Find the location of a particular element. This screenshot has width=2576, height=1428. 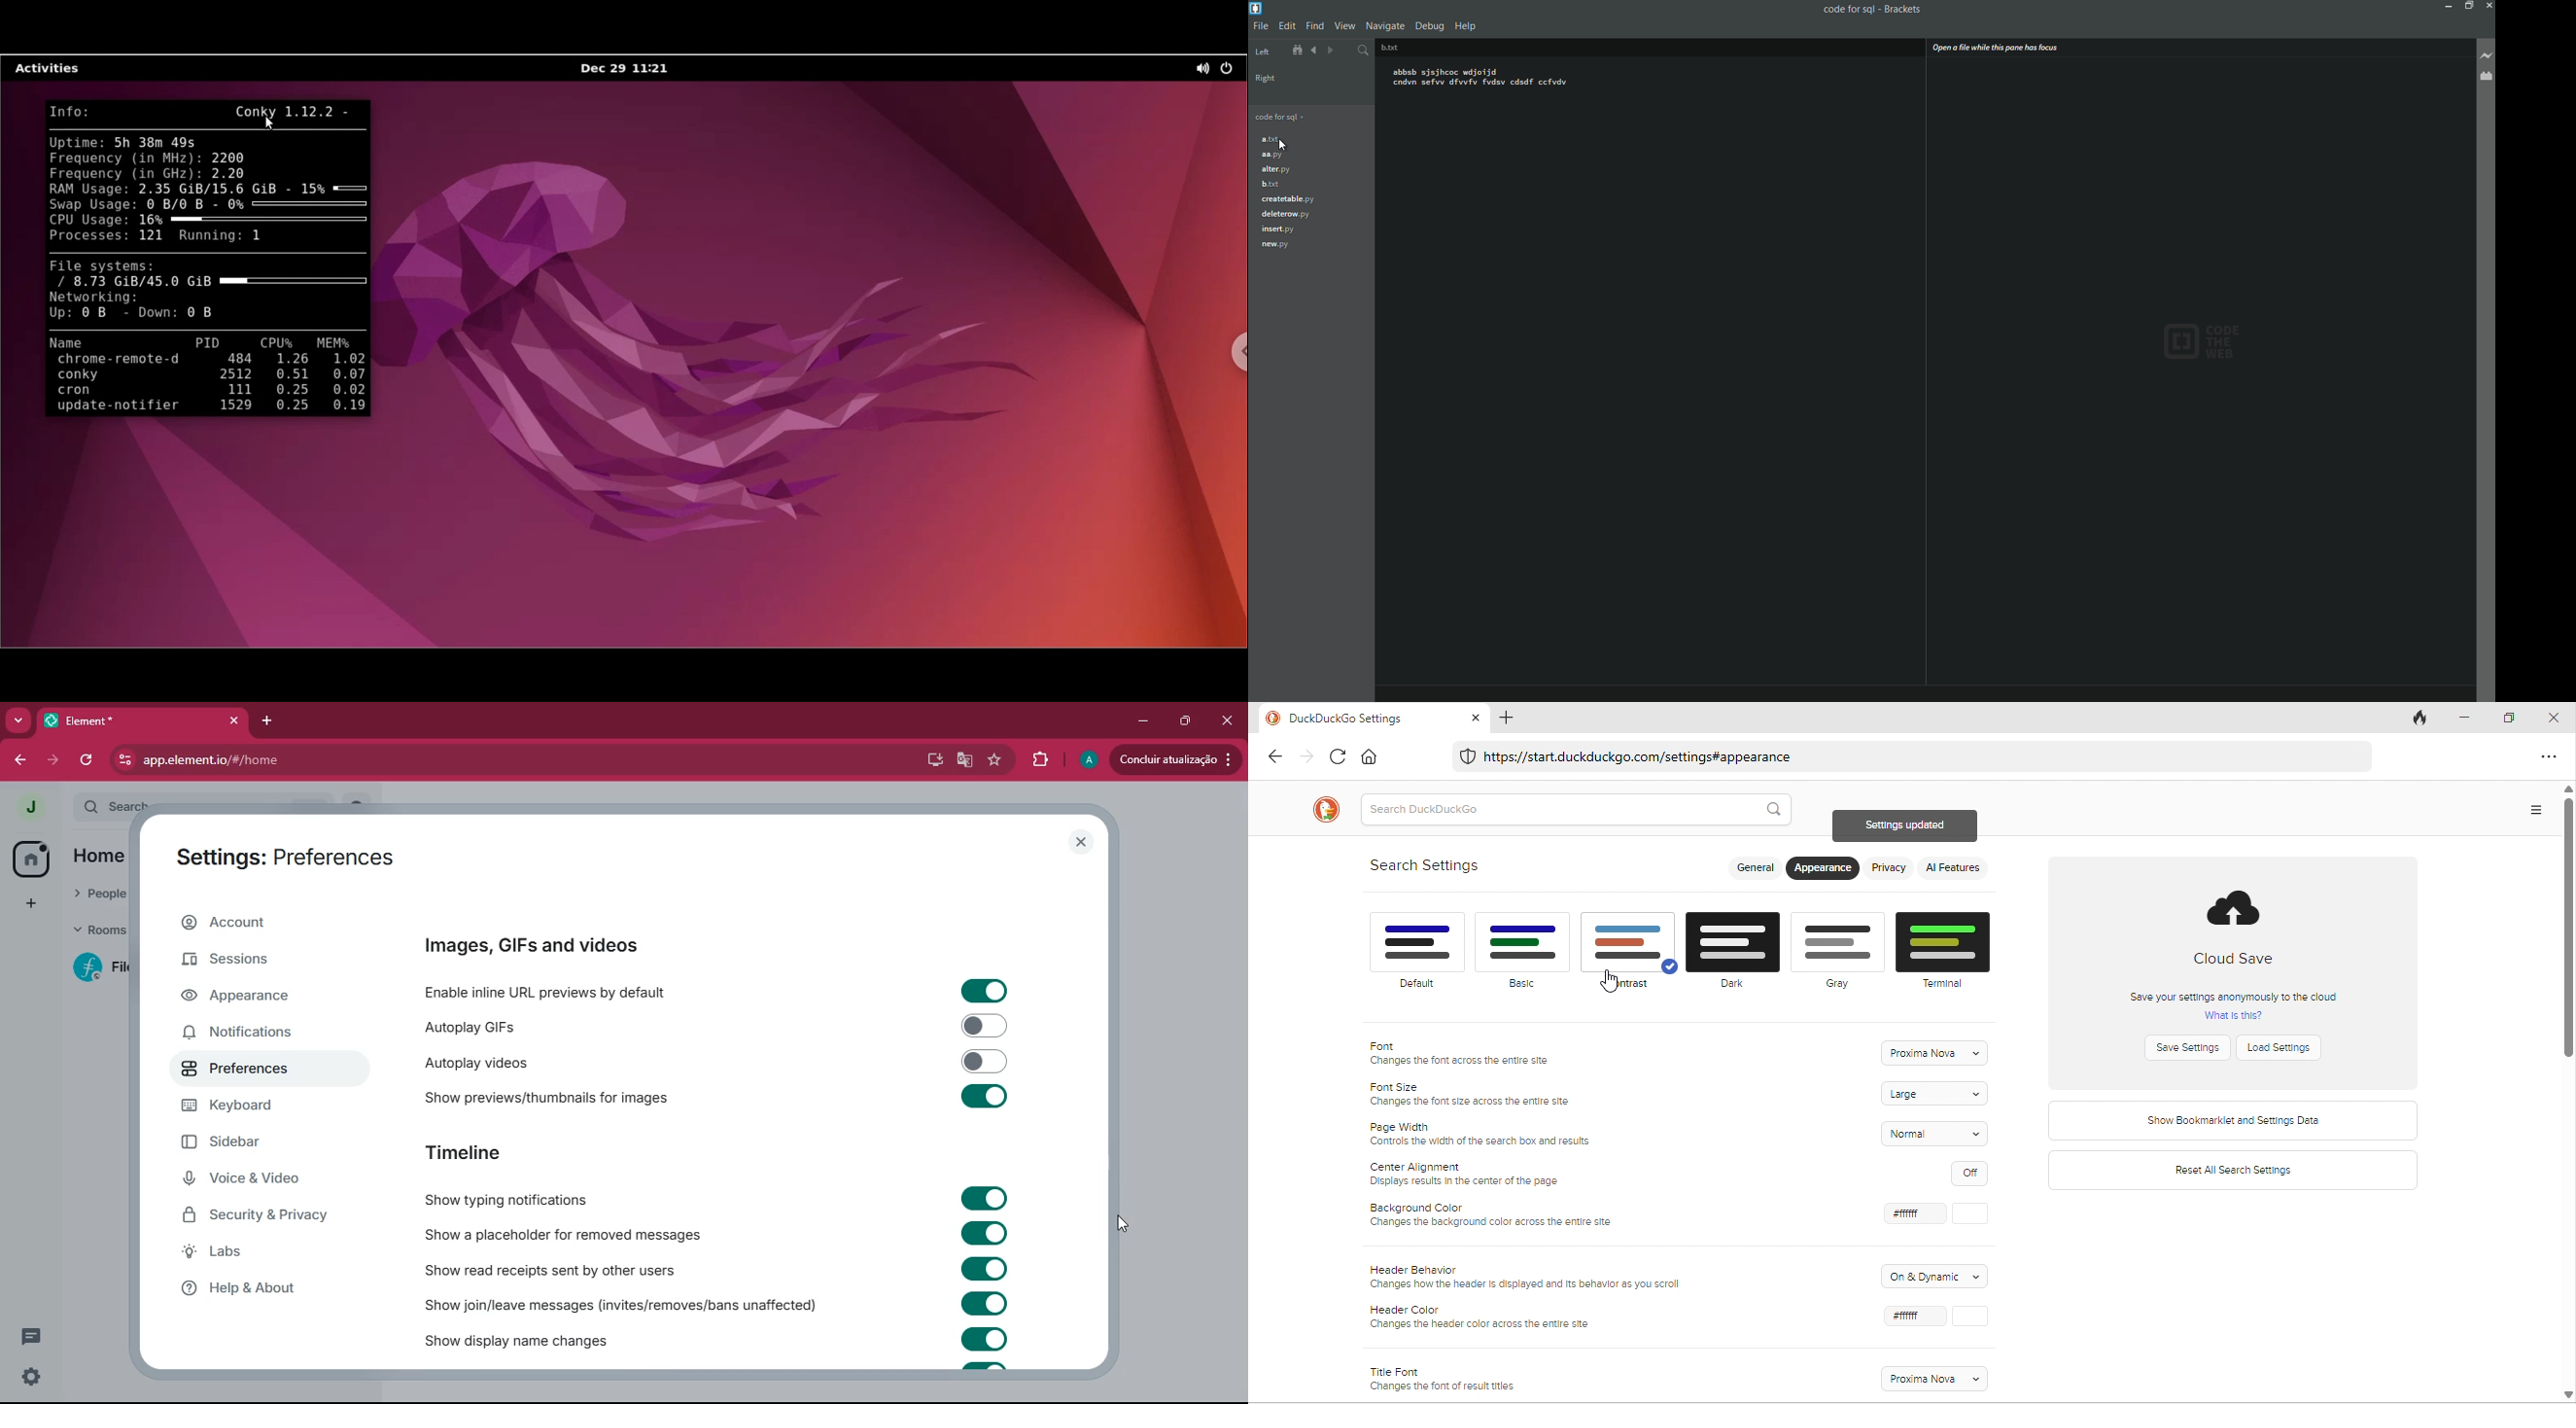

labs is located at coordinates (276, 1252).